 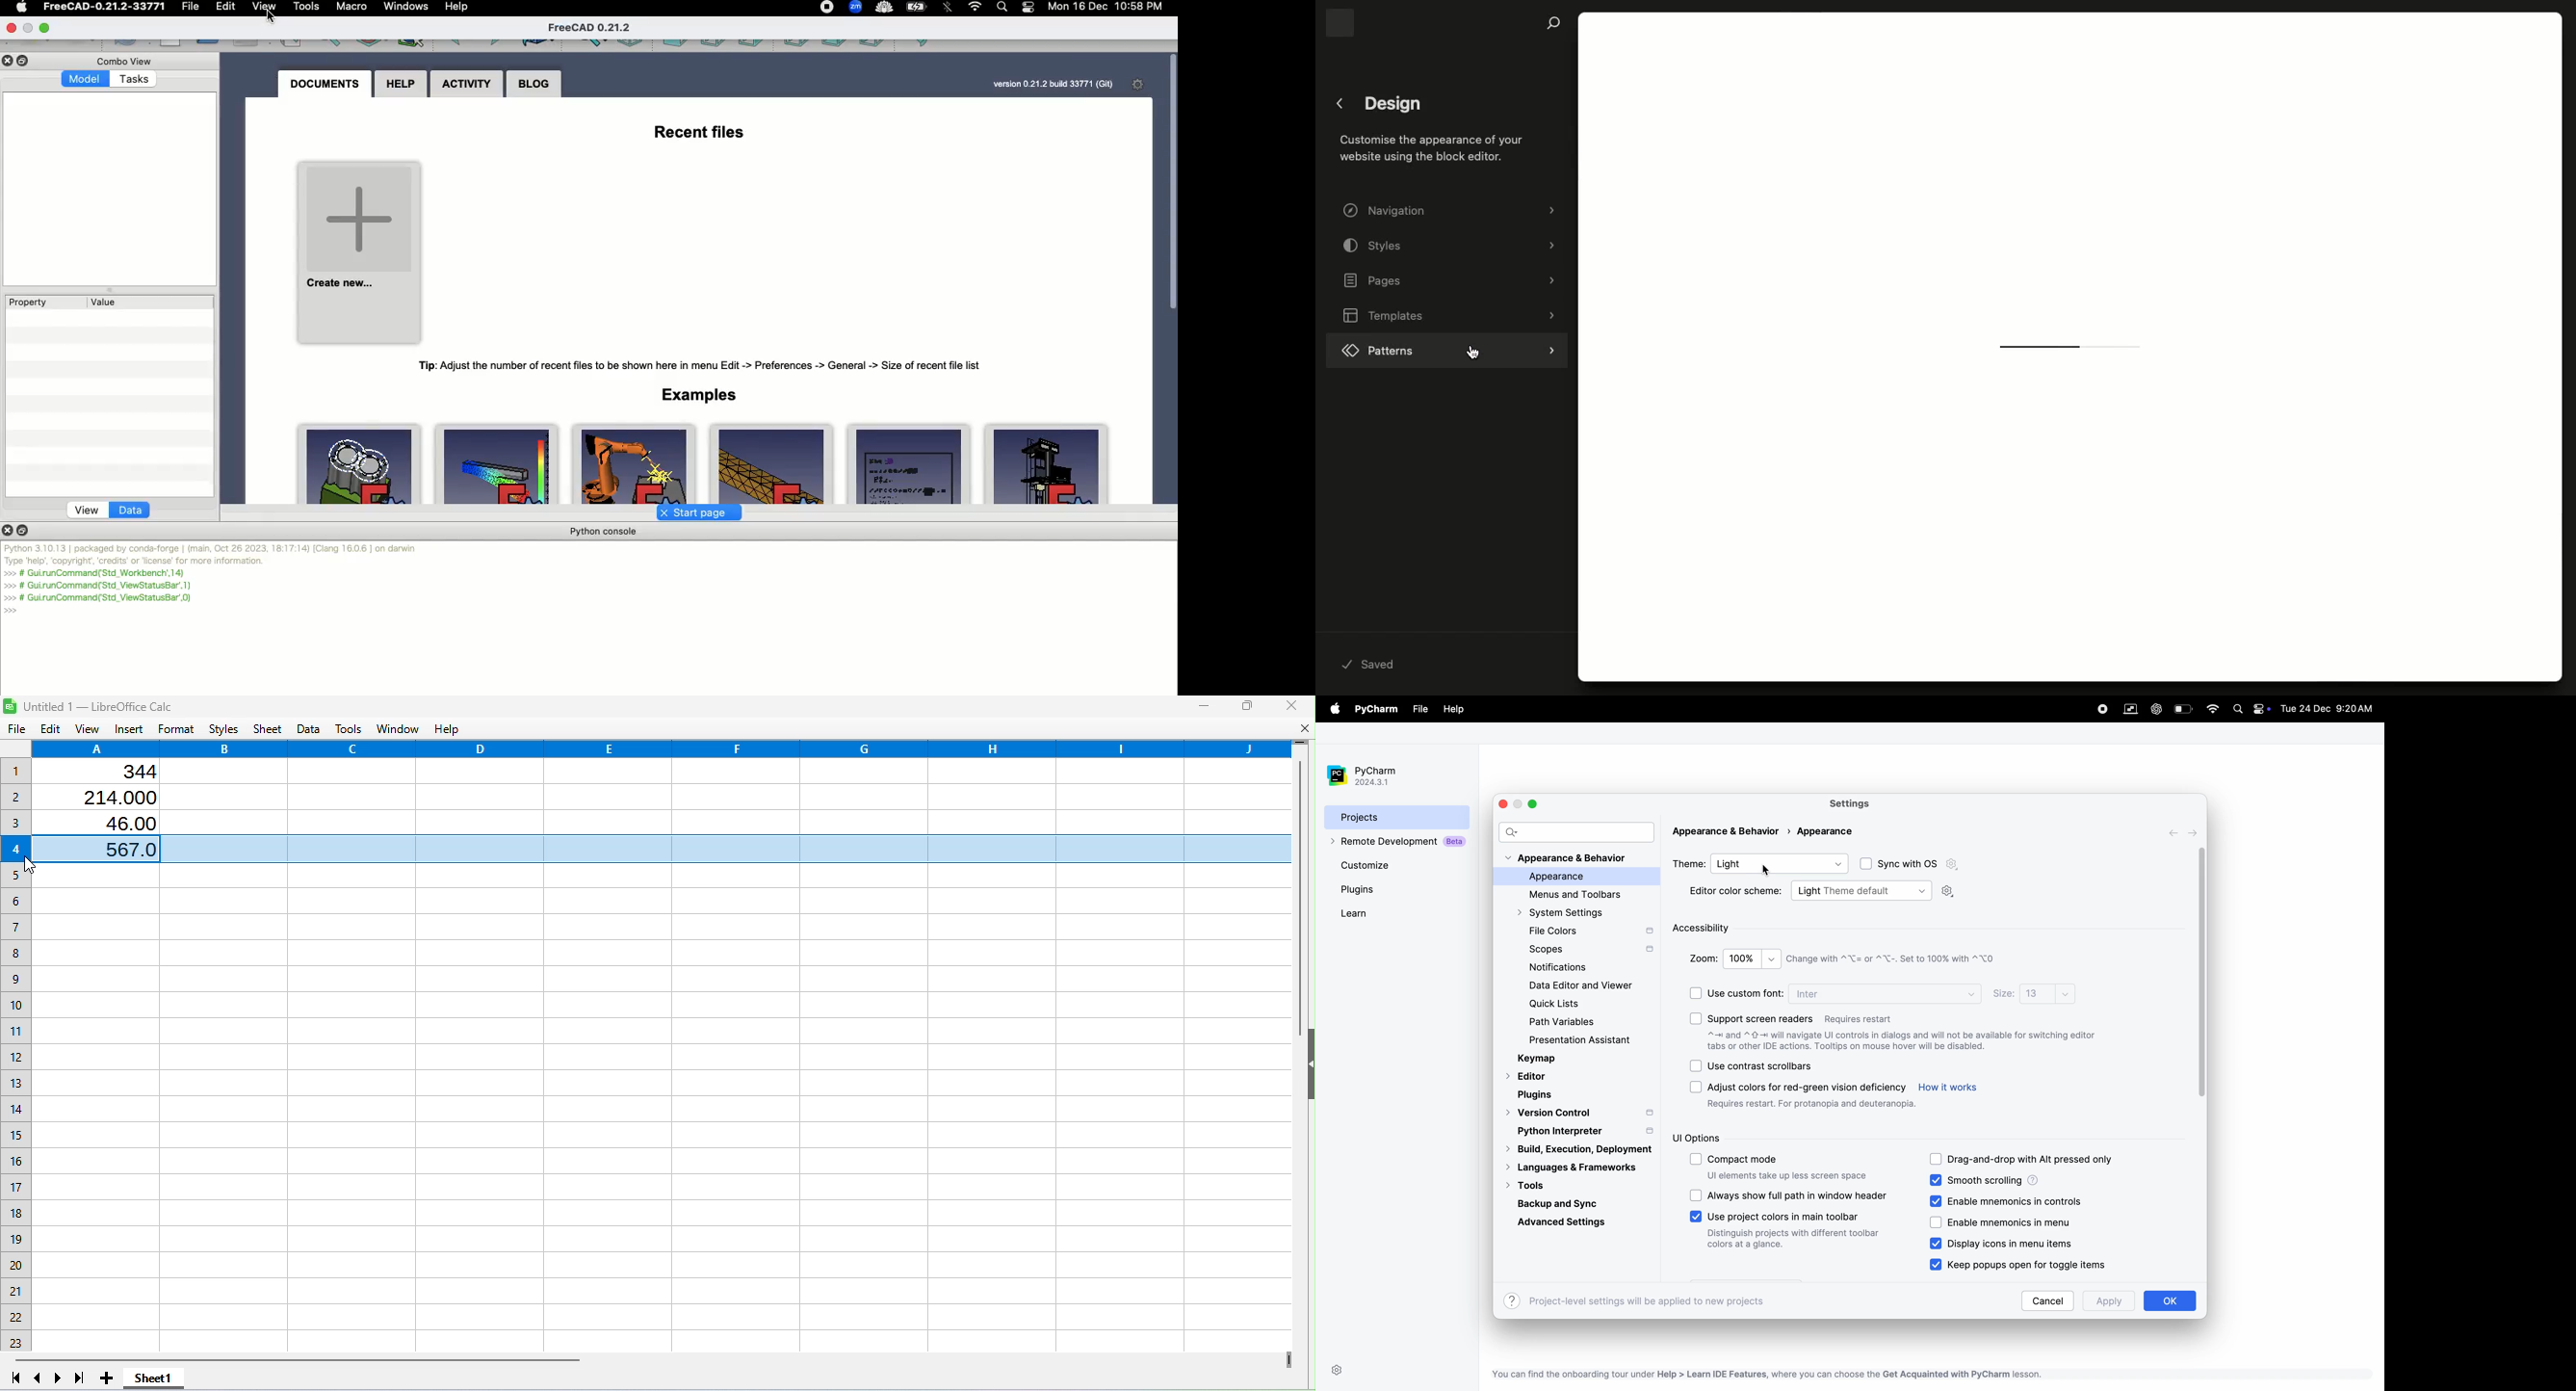 What do you see at coordinates (78, 1378) in the screenshot?
I see `Scroll to last sheet` at bounding box center [78, 1378].